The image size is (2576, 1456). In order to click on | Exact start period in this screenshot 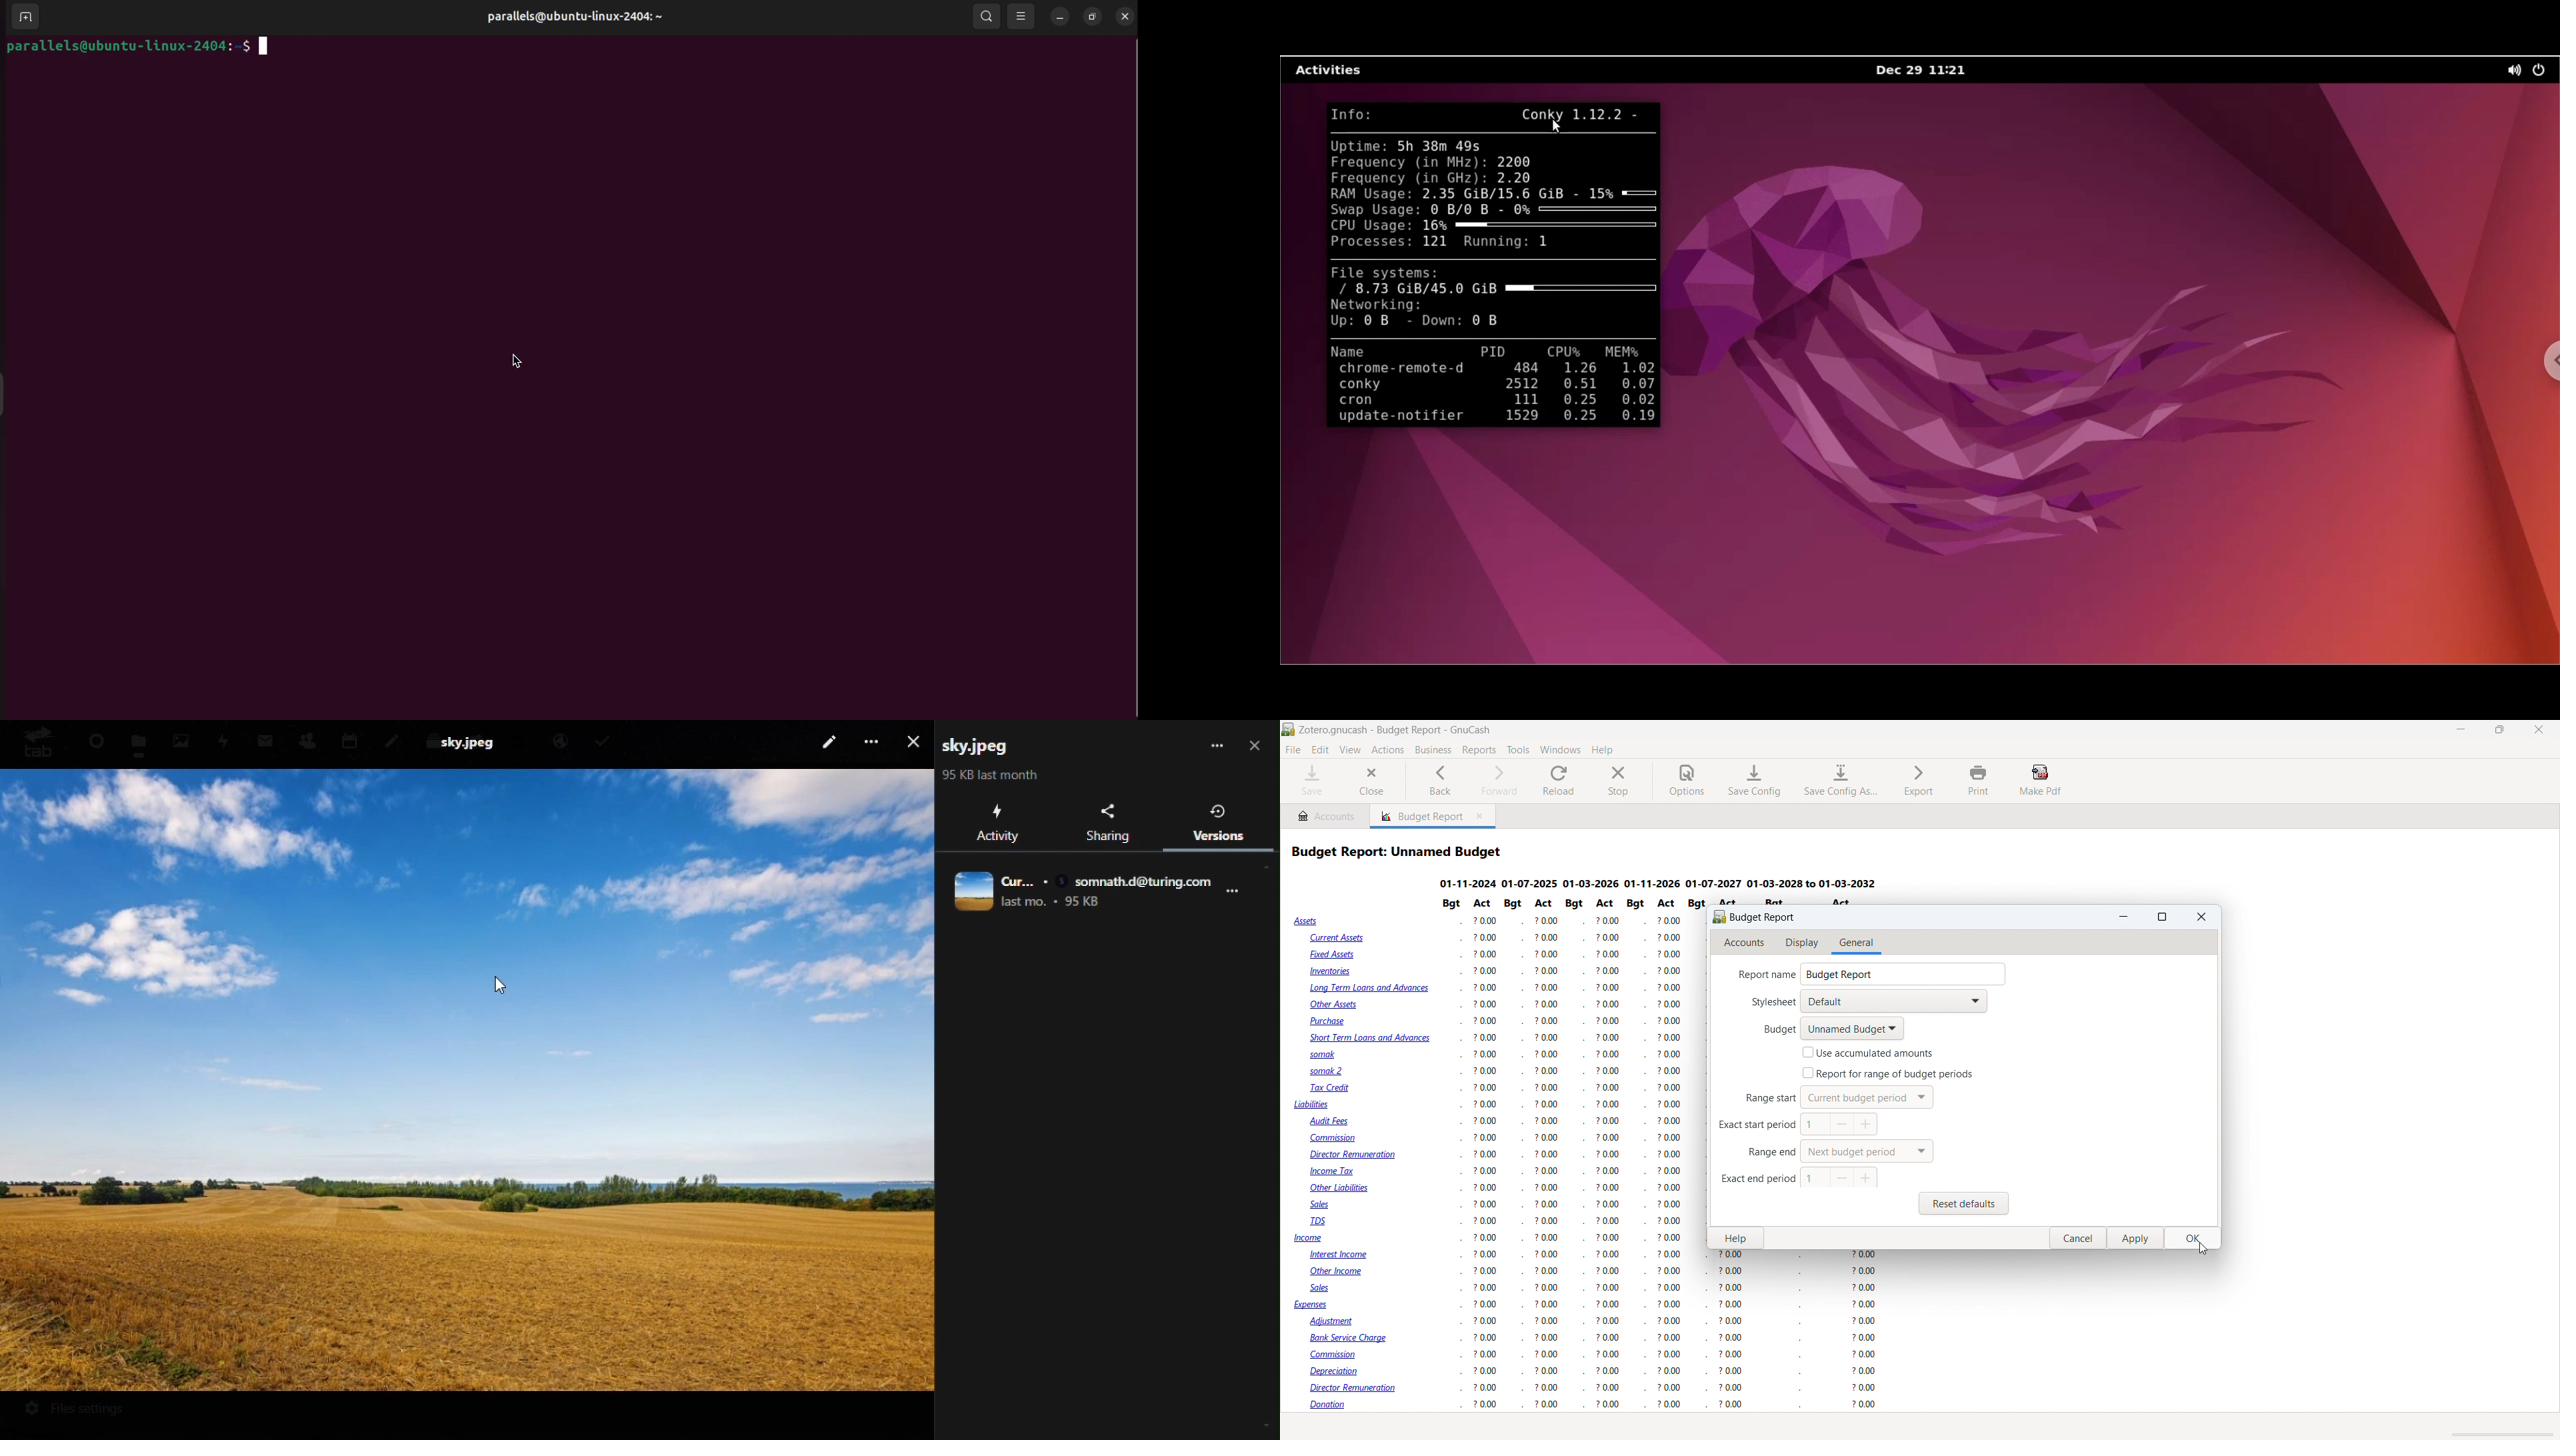, I will do `click(1751, 1128)`.